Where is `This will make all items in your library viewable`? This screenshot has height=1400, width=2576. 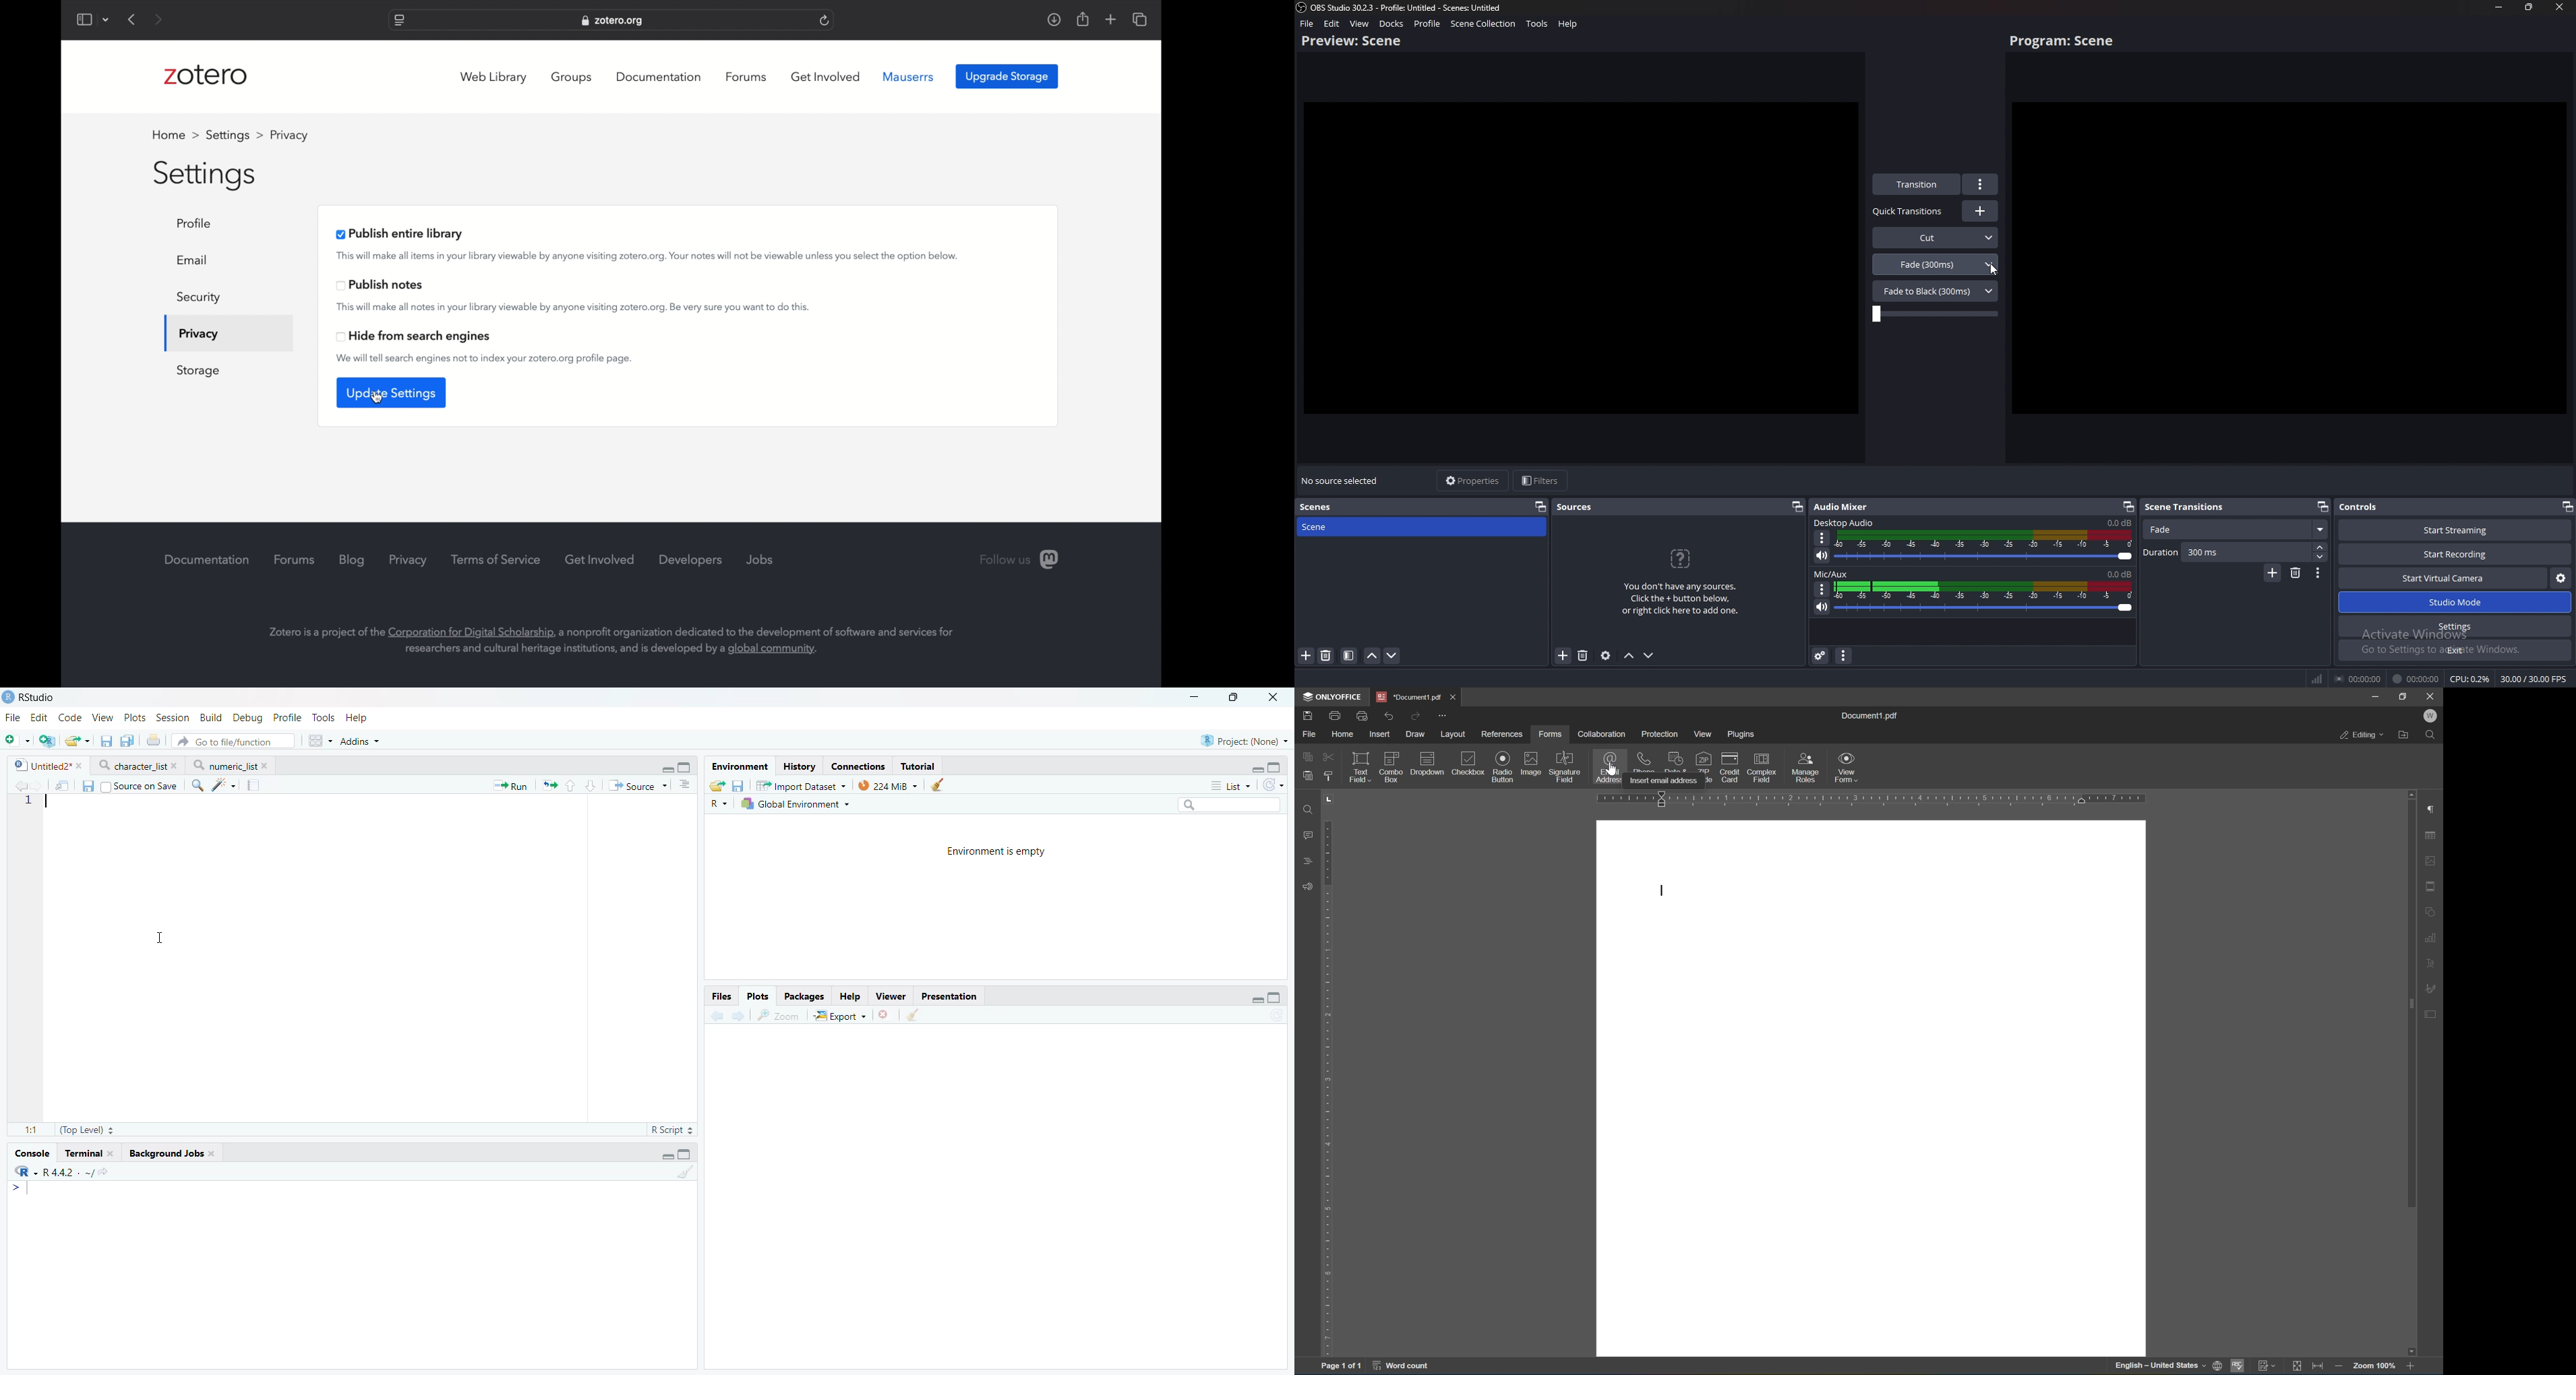 This will make all items in your library viewable is located at coordinates (646, 257).